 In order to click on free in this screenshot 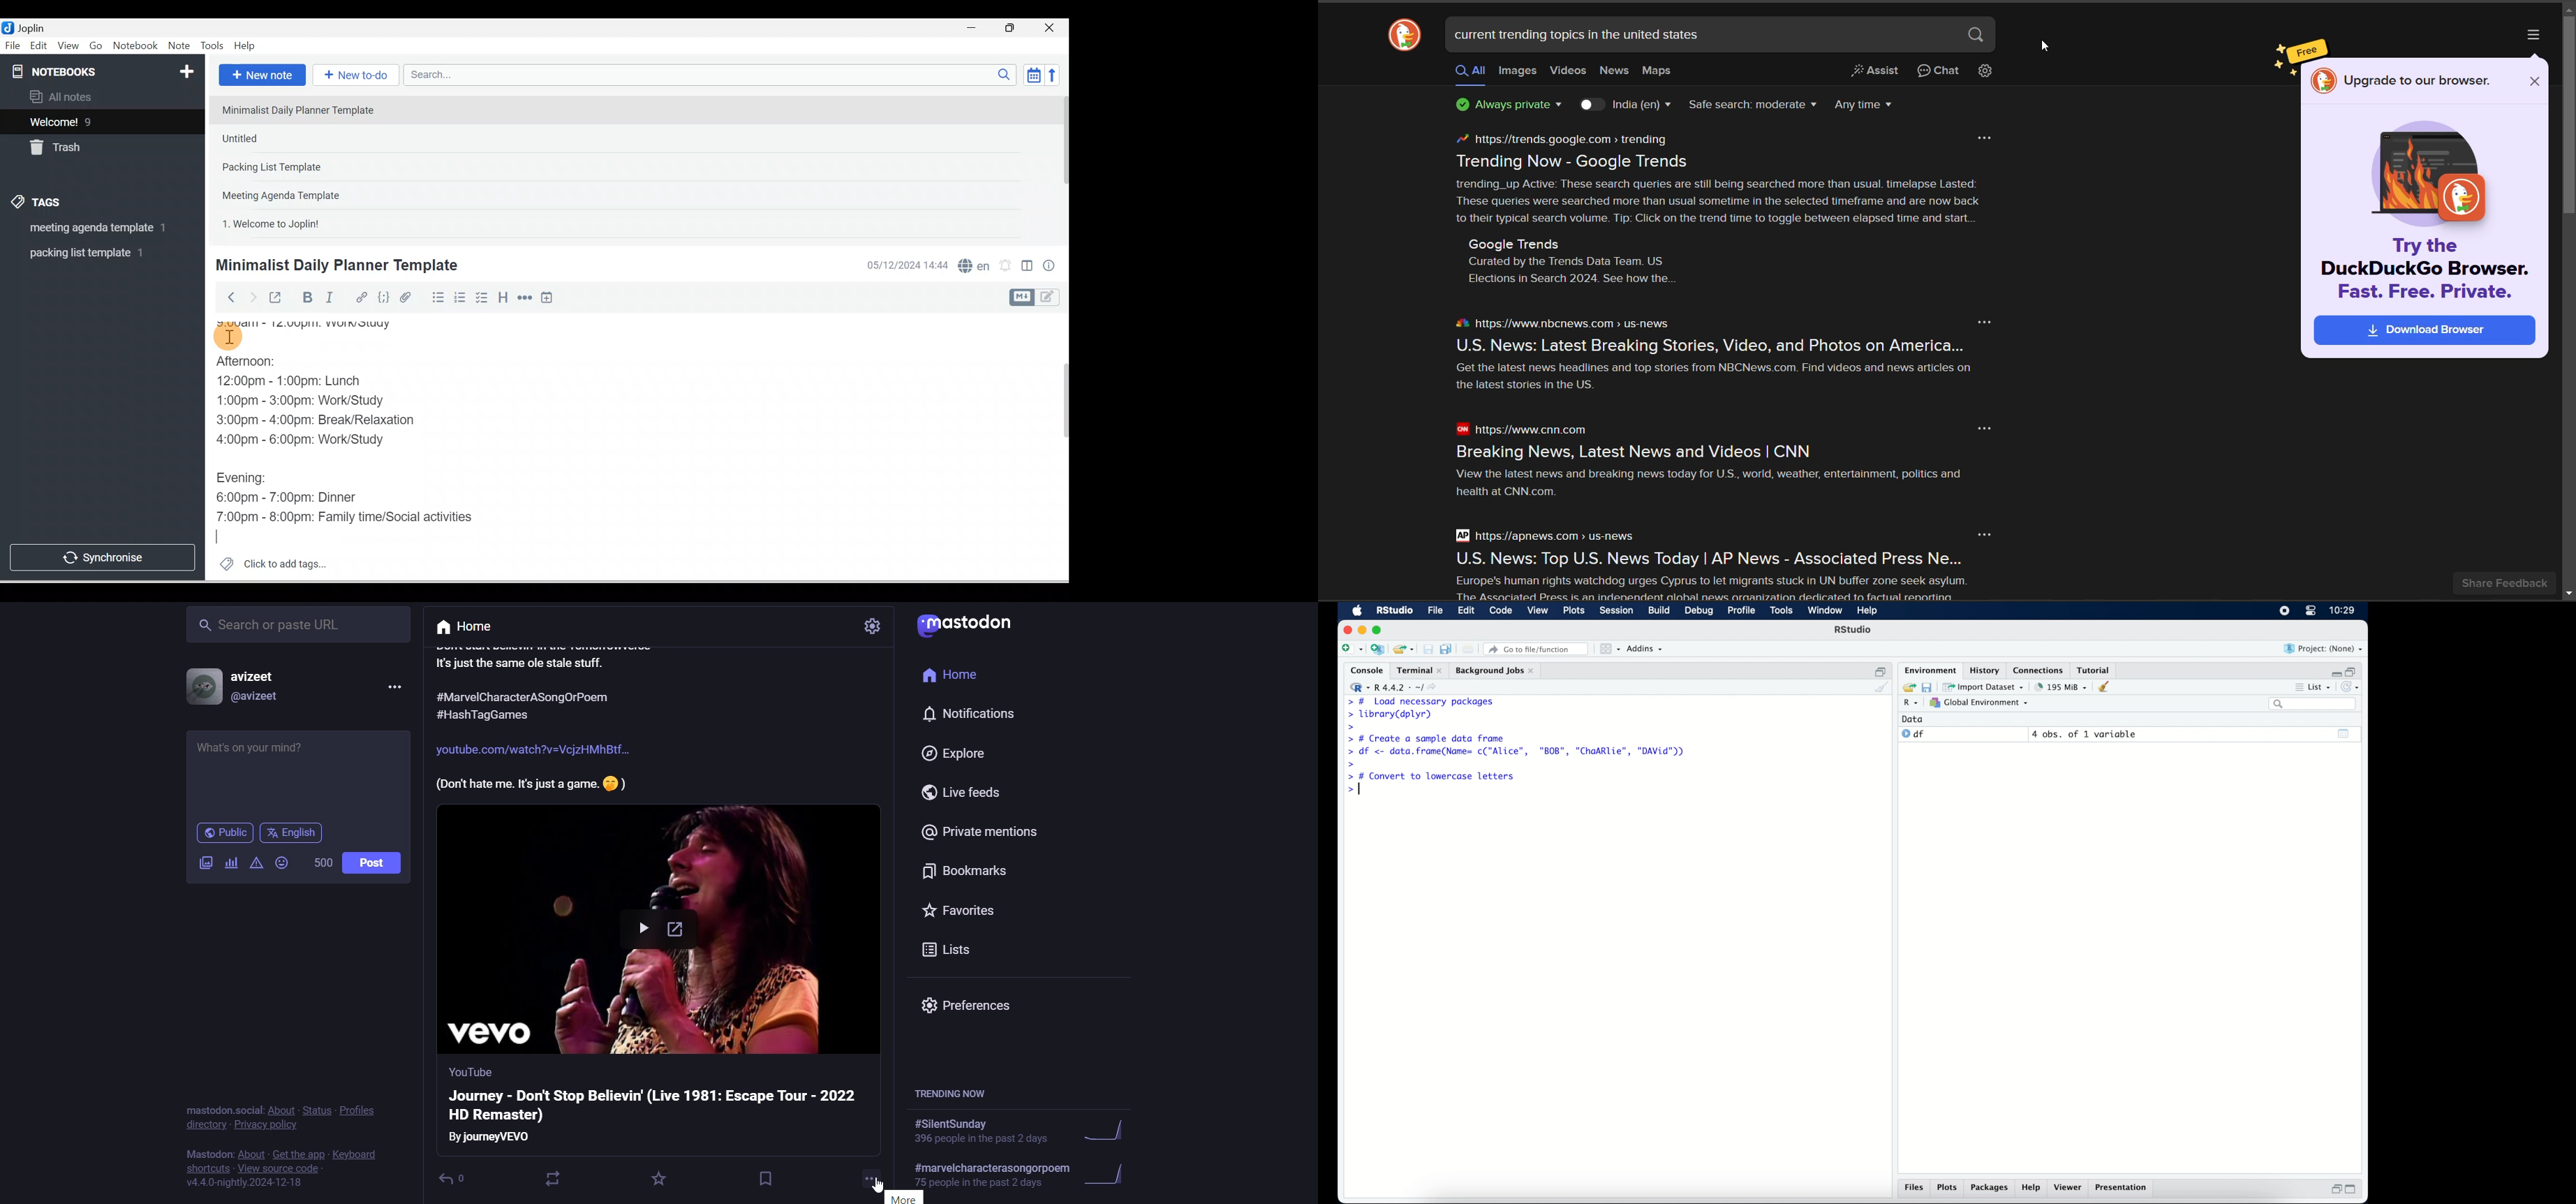, I will do `click(2302, 50)`.